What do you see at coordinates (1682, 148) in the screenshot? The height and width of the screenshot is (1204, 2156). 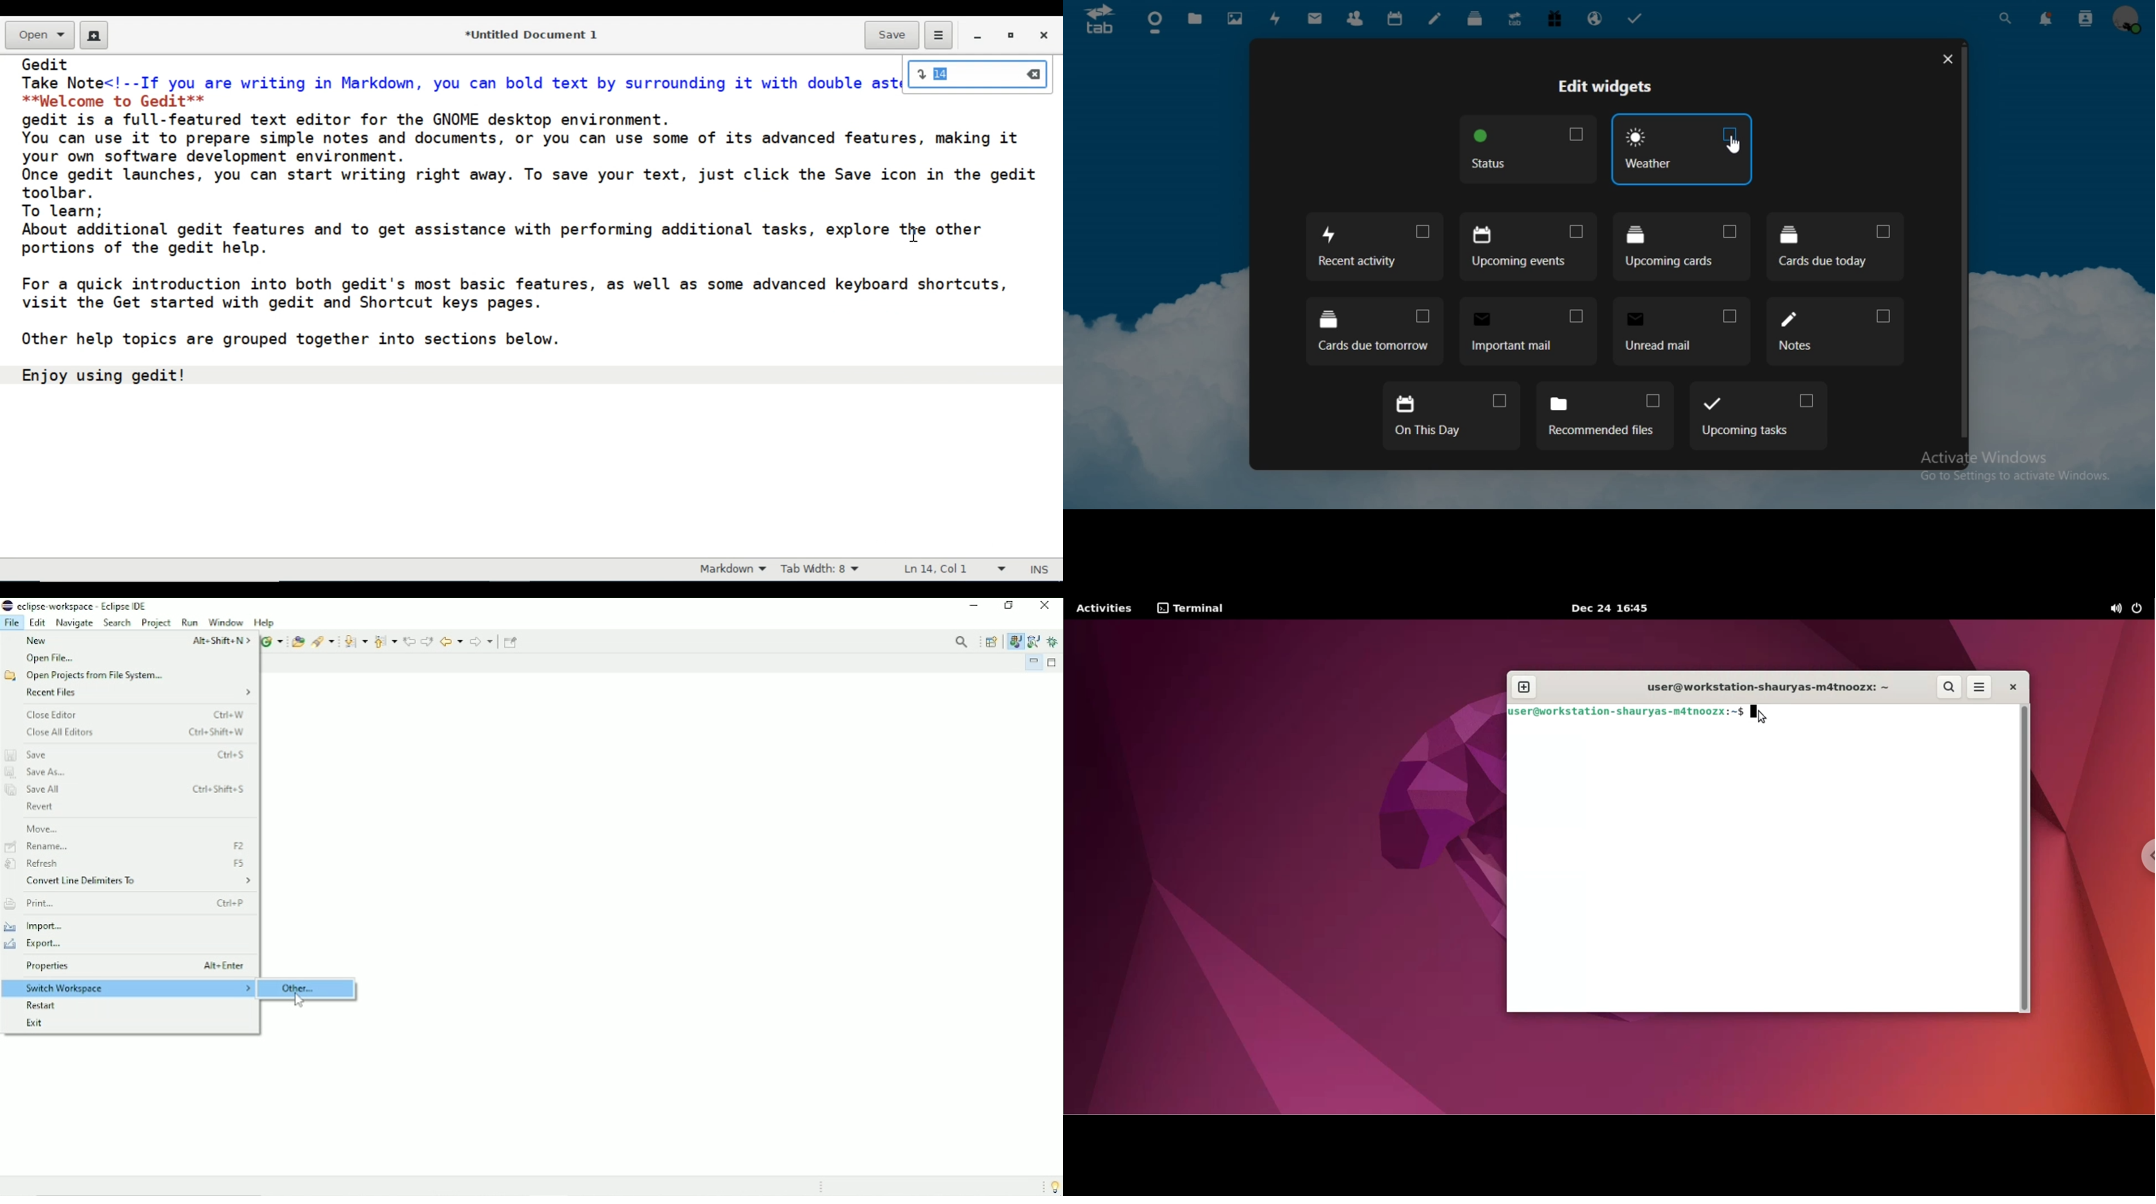 I see `weather` at bounding box center [1682, 148].